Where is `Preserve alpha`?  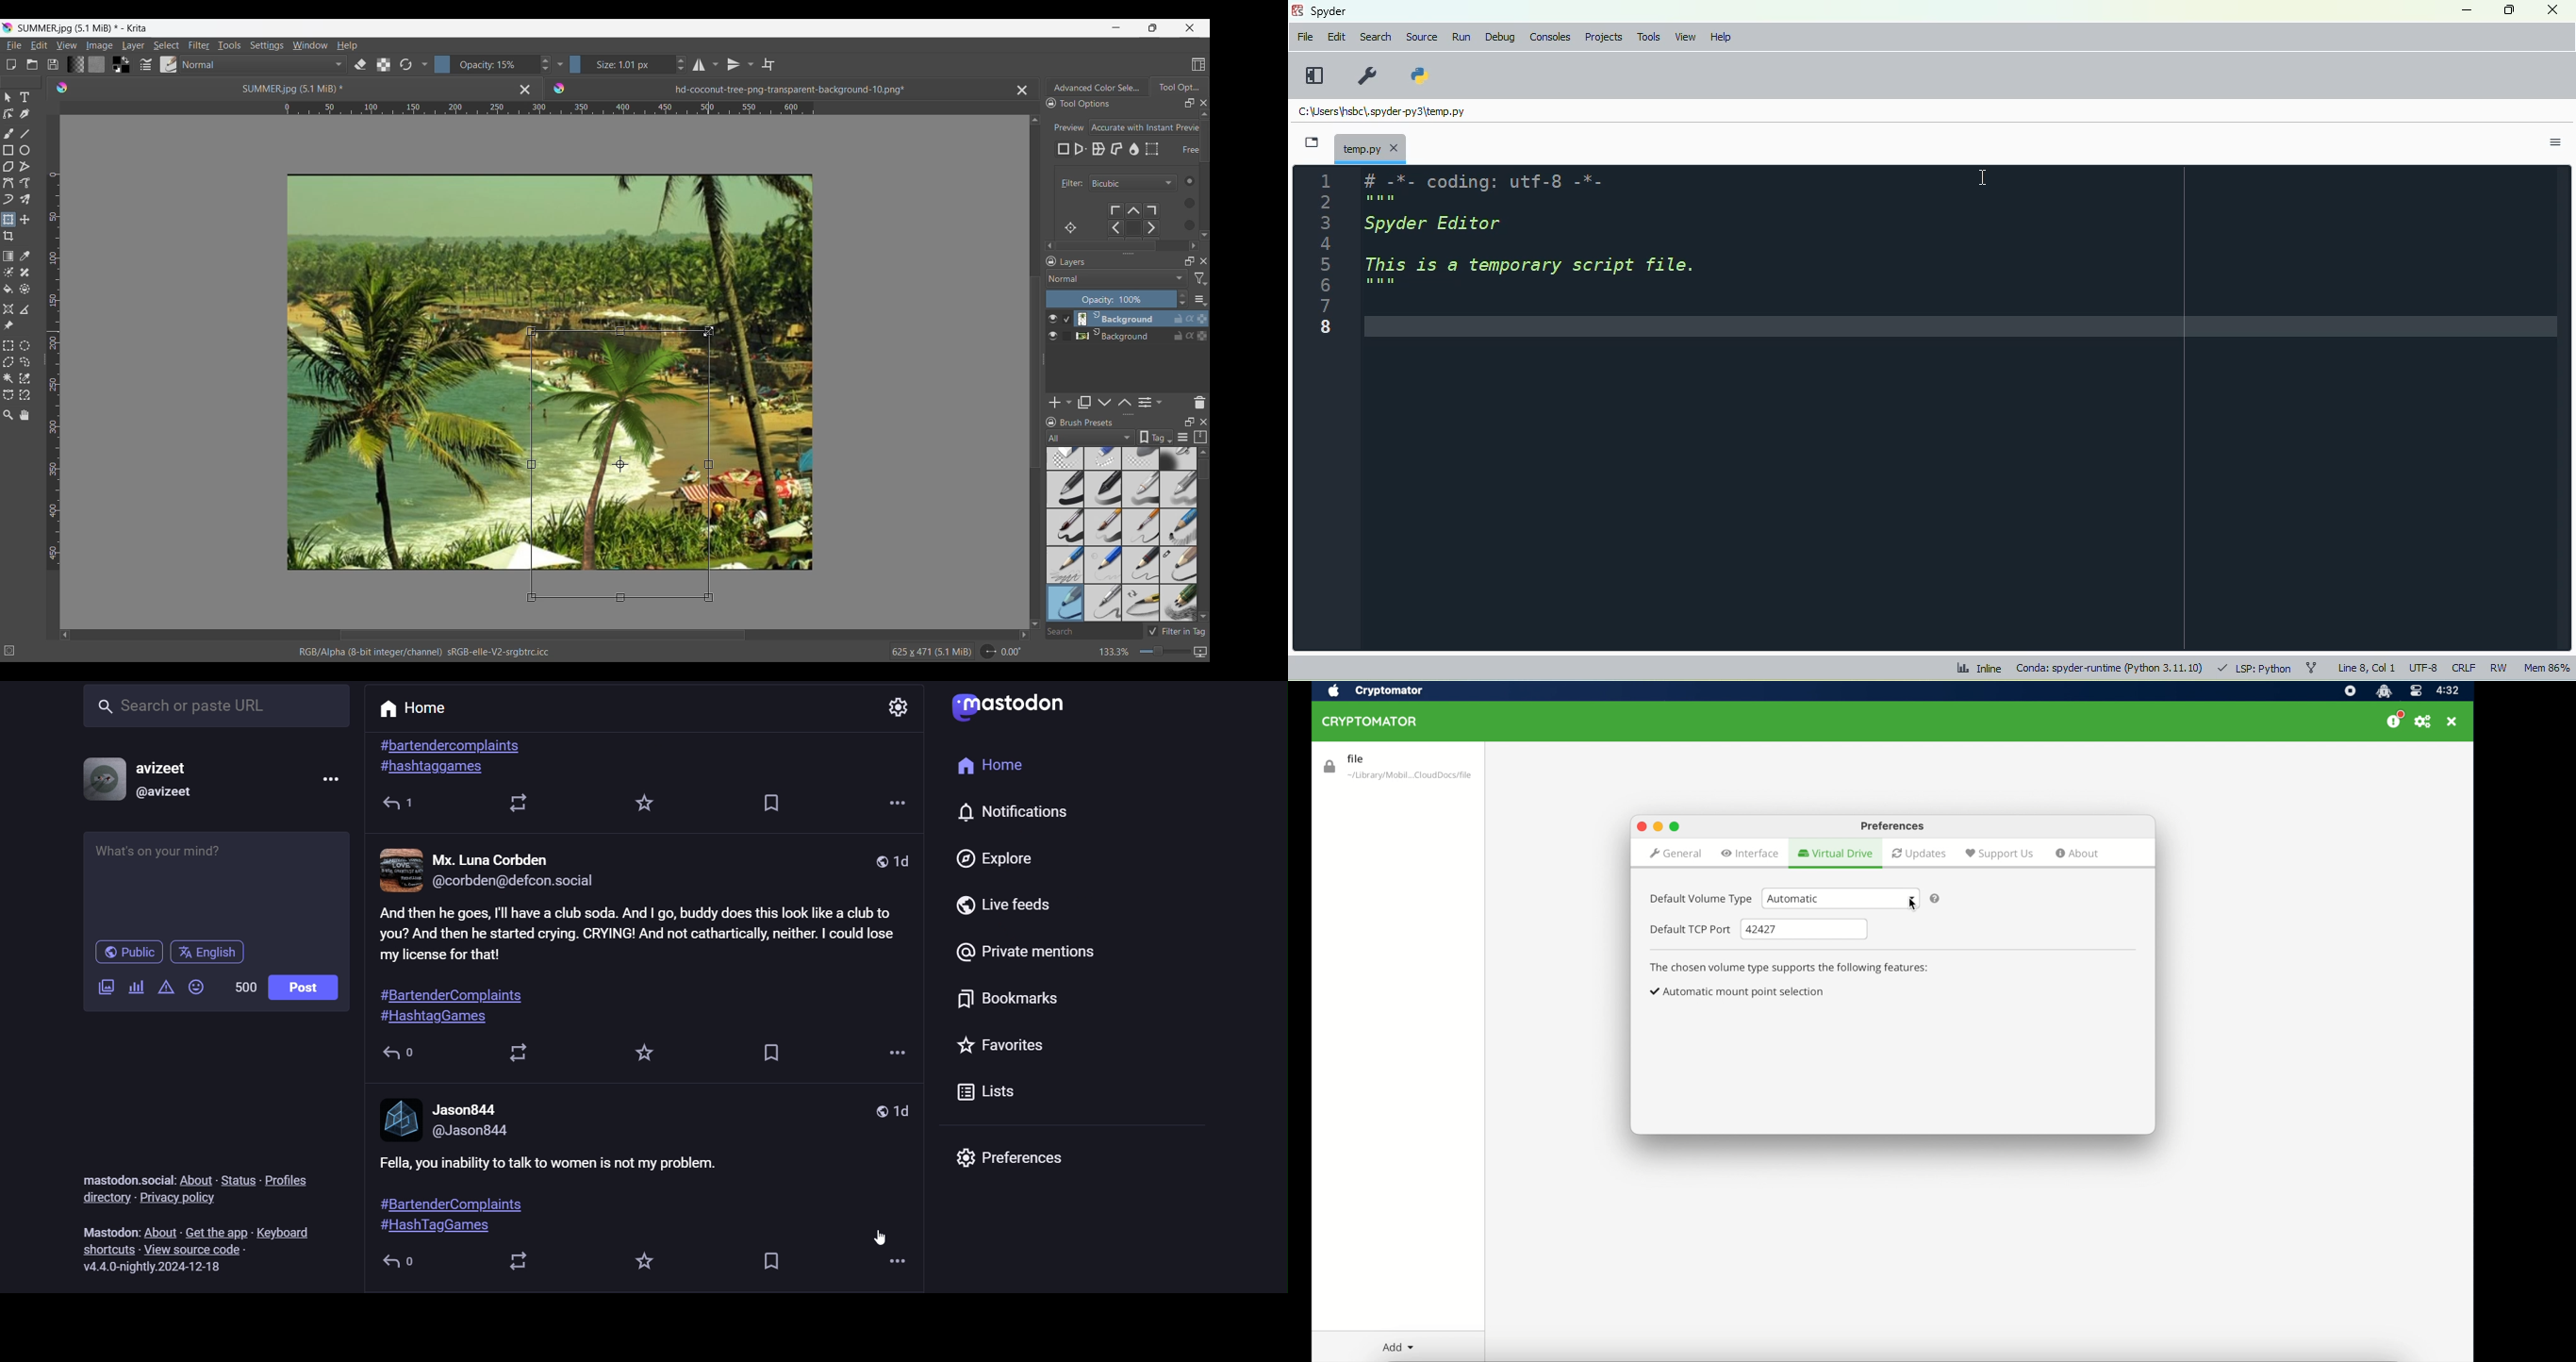 Preserve alpha is located at coordinates (383, 65).